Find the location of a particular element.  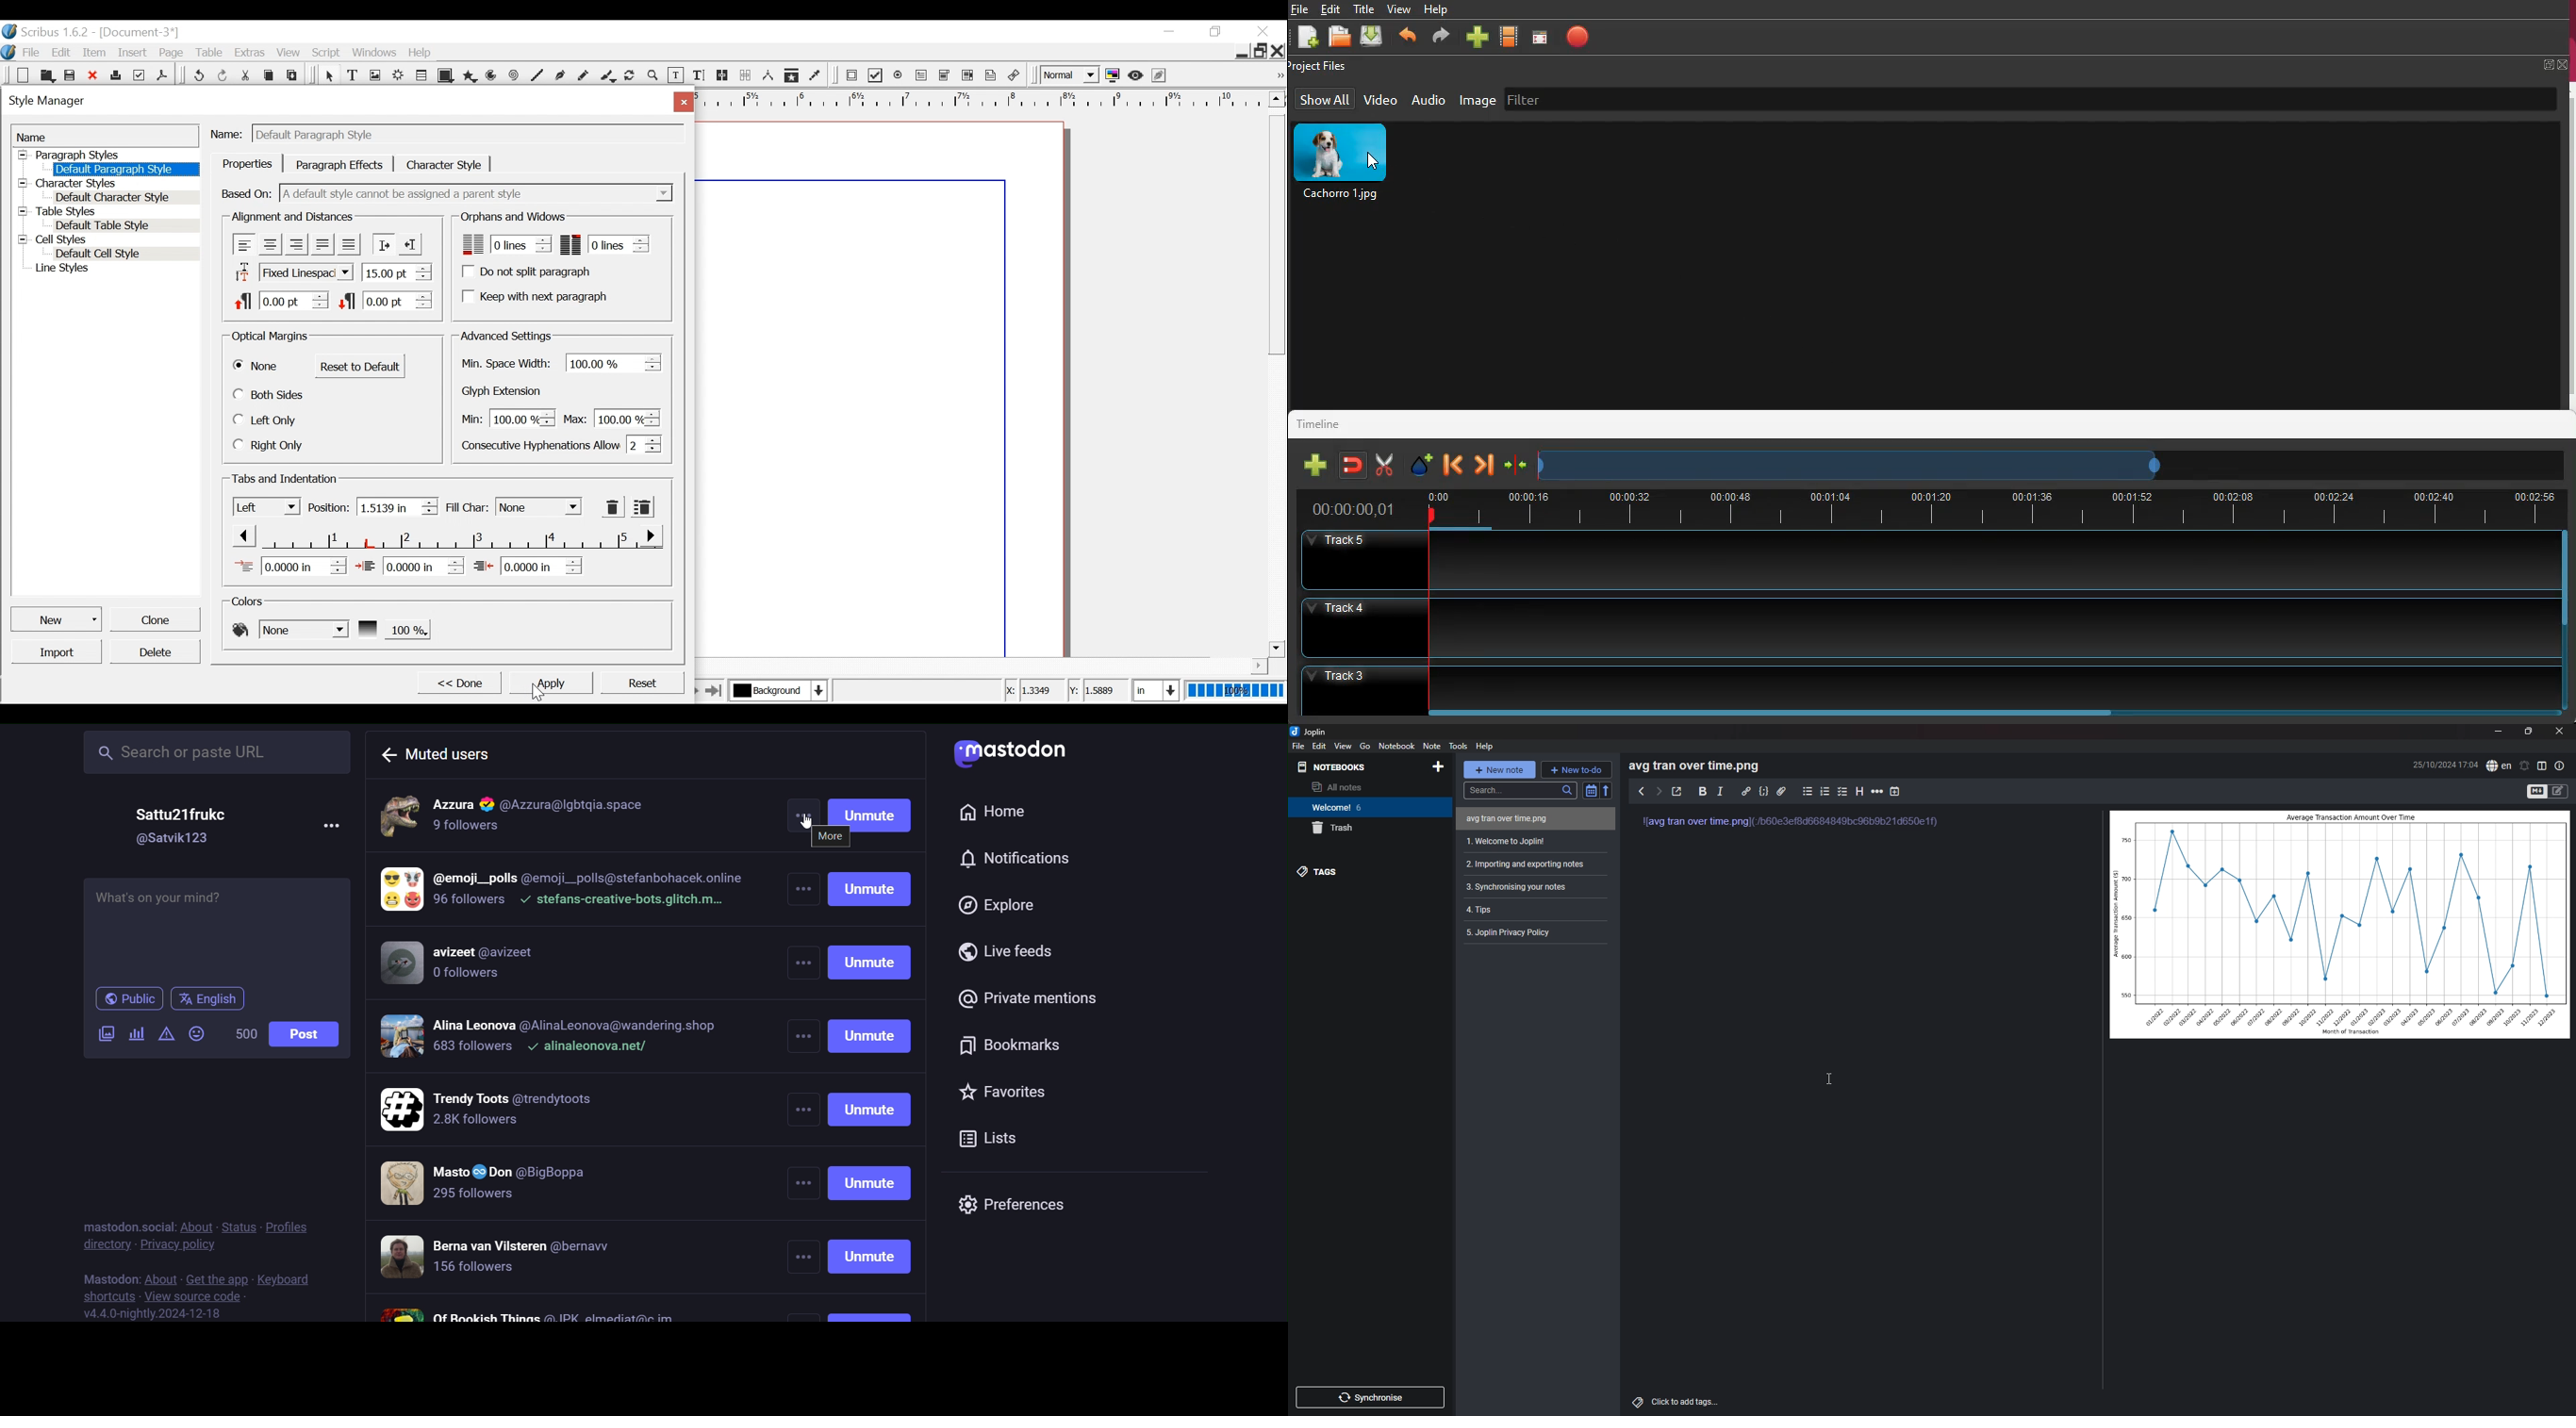

Field is located at coordinates (467, 135).